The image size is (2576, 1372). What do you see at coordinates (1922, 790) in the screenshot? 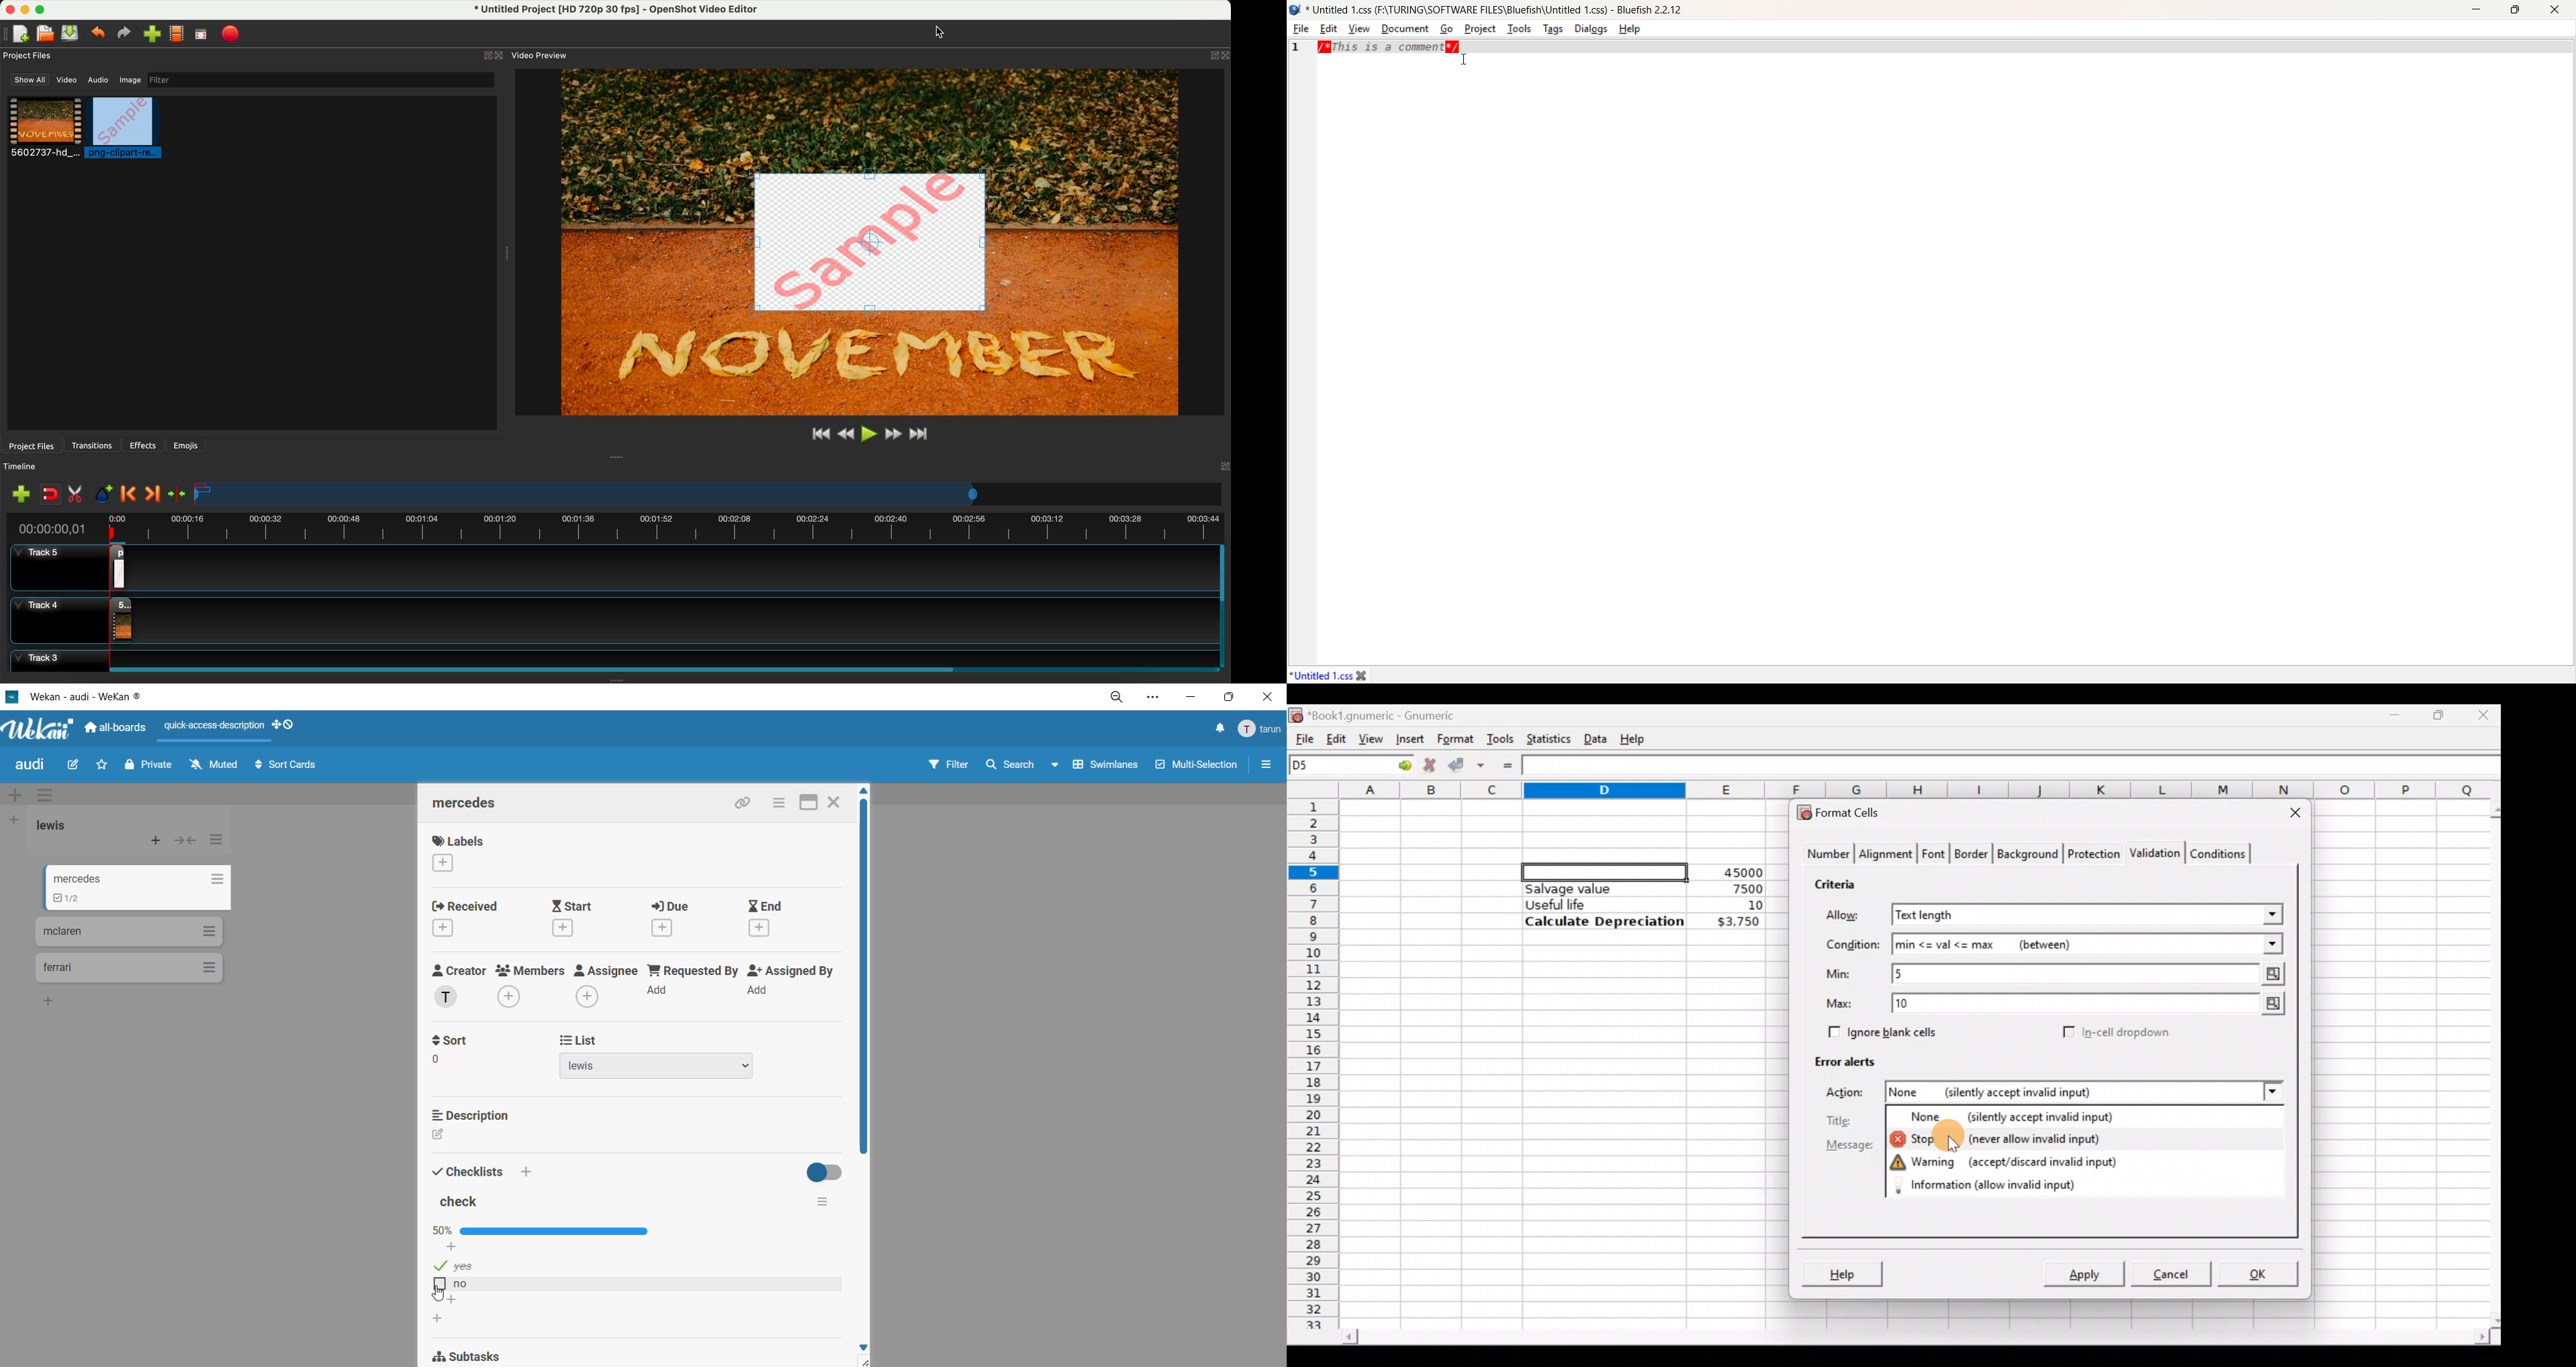
I see `Columns` at bounding box center [1922, 790].